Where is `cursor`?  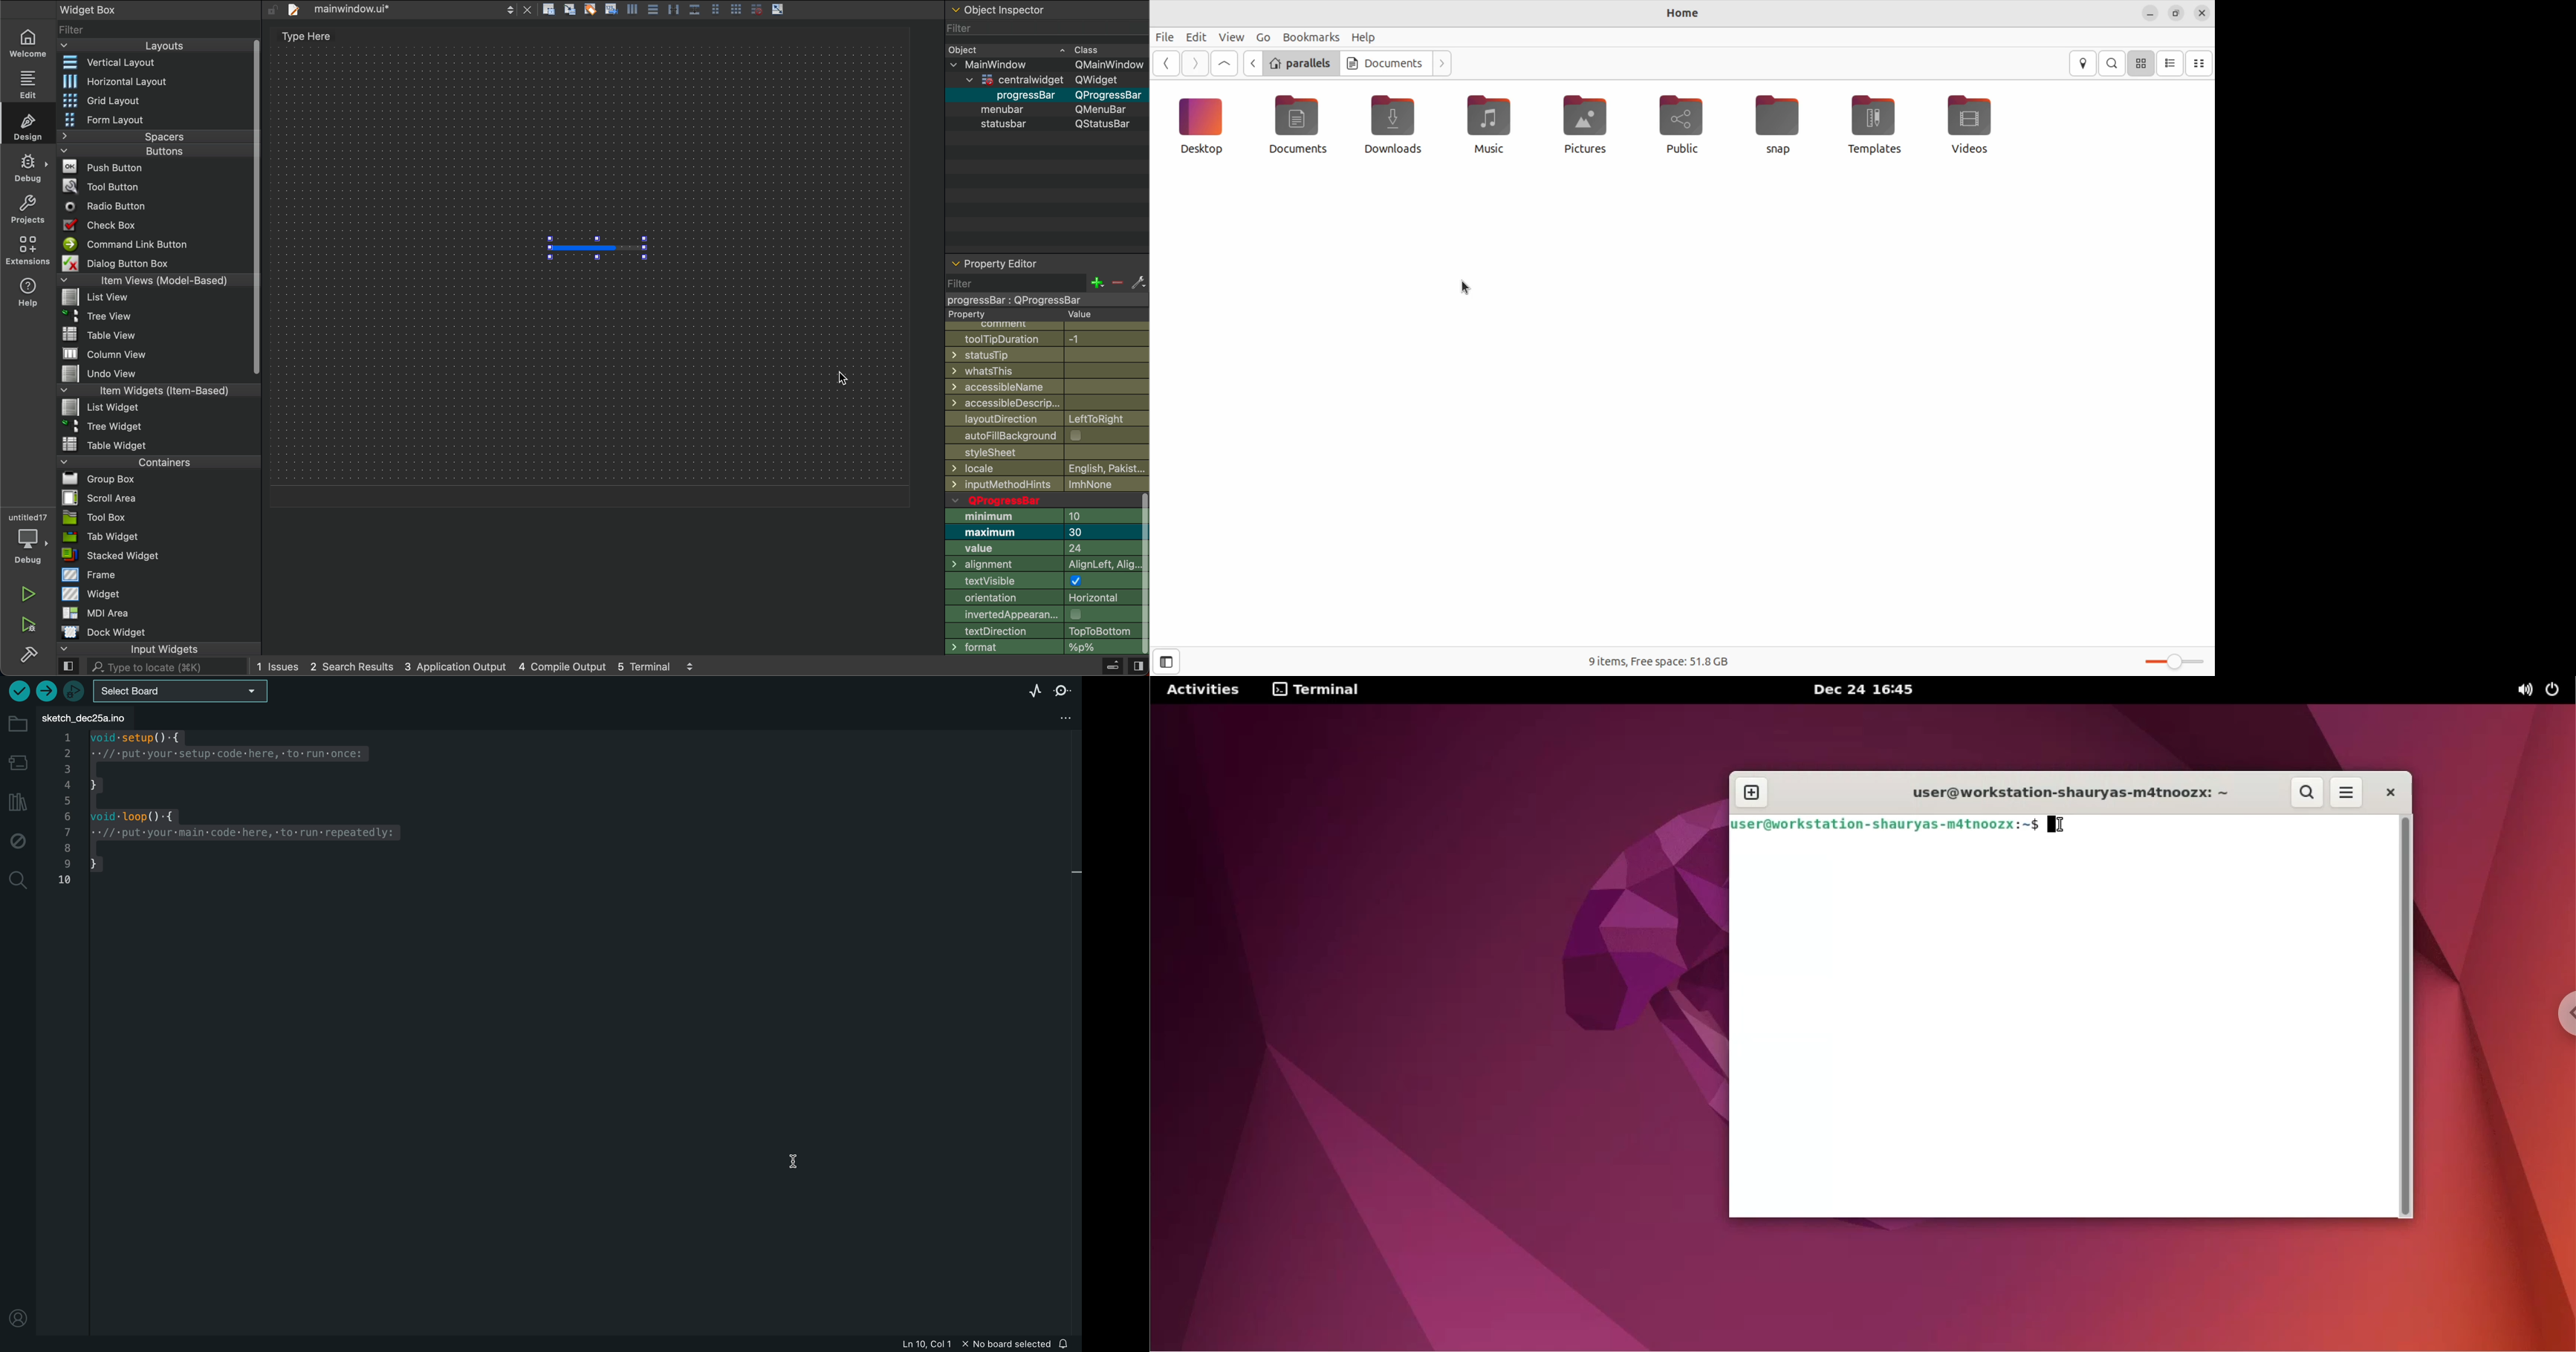
cursor is located at coordinates (1466, 287).